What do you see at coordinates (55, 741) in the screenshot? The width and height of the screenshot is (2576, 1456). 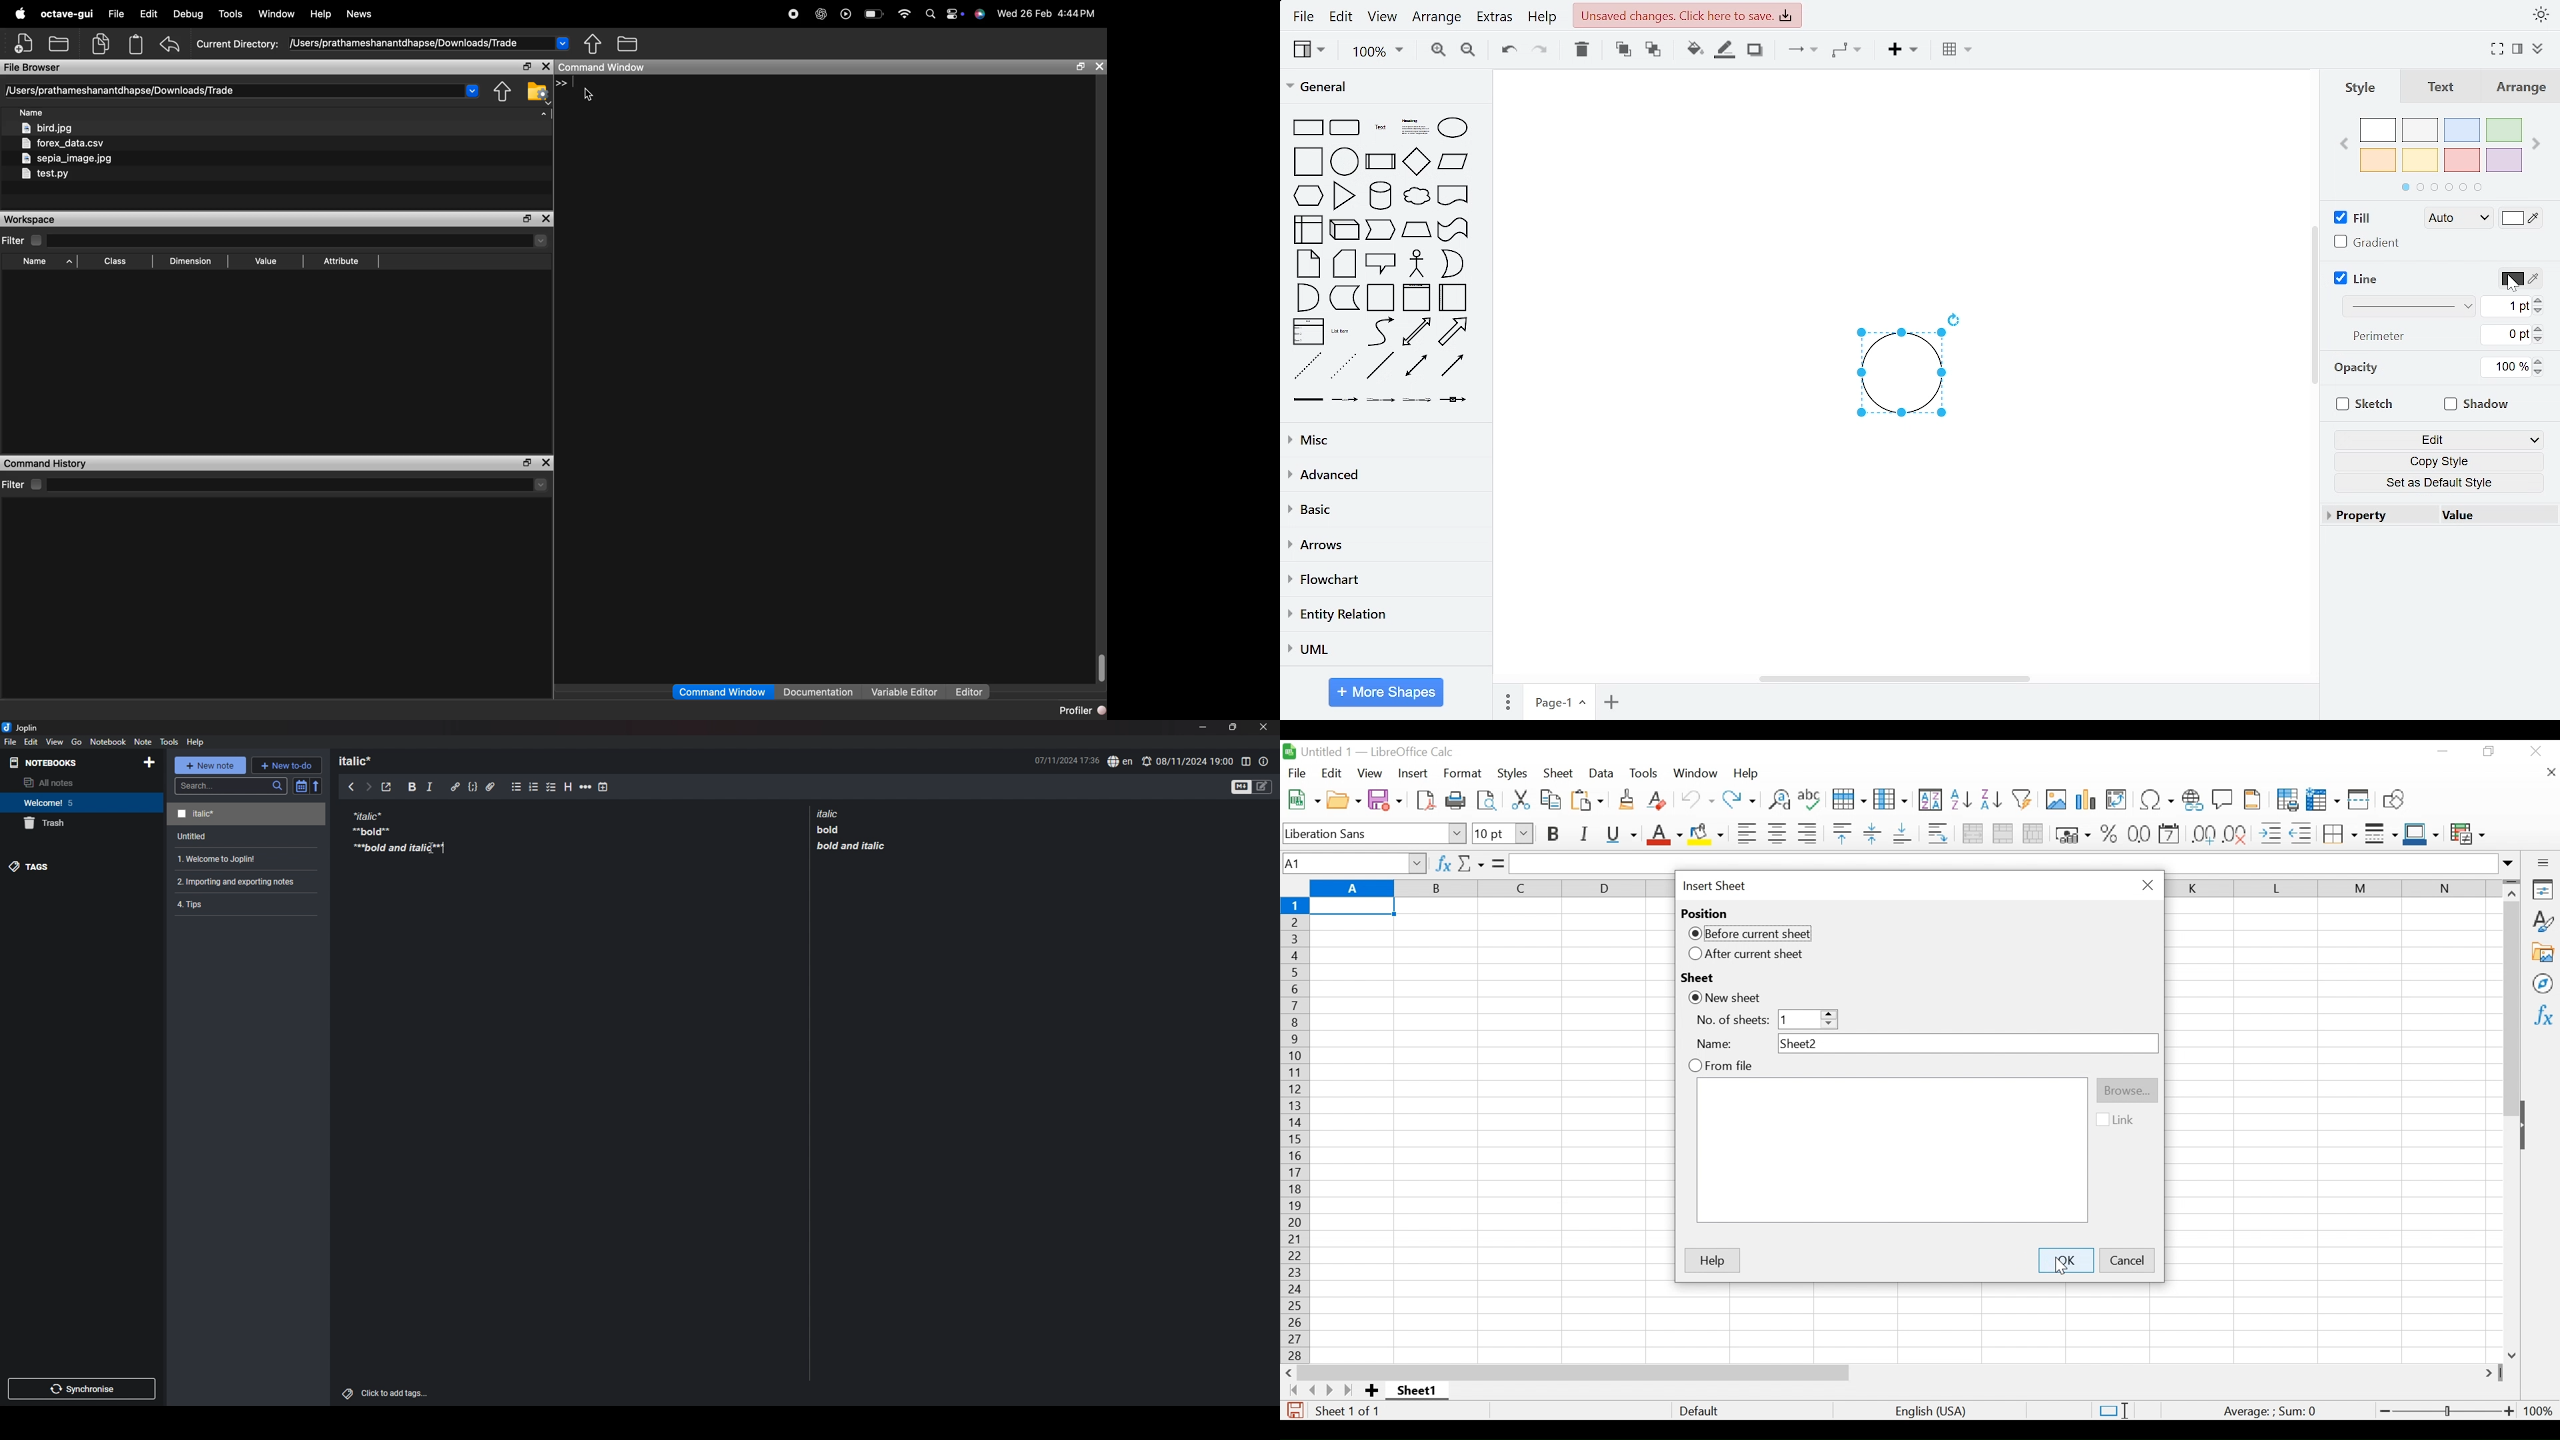 I see `view` at bounding box center [55, 741].